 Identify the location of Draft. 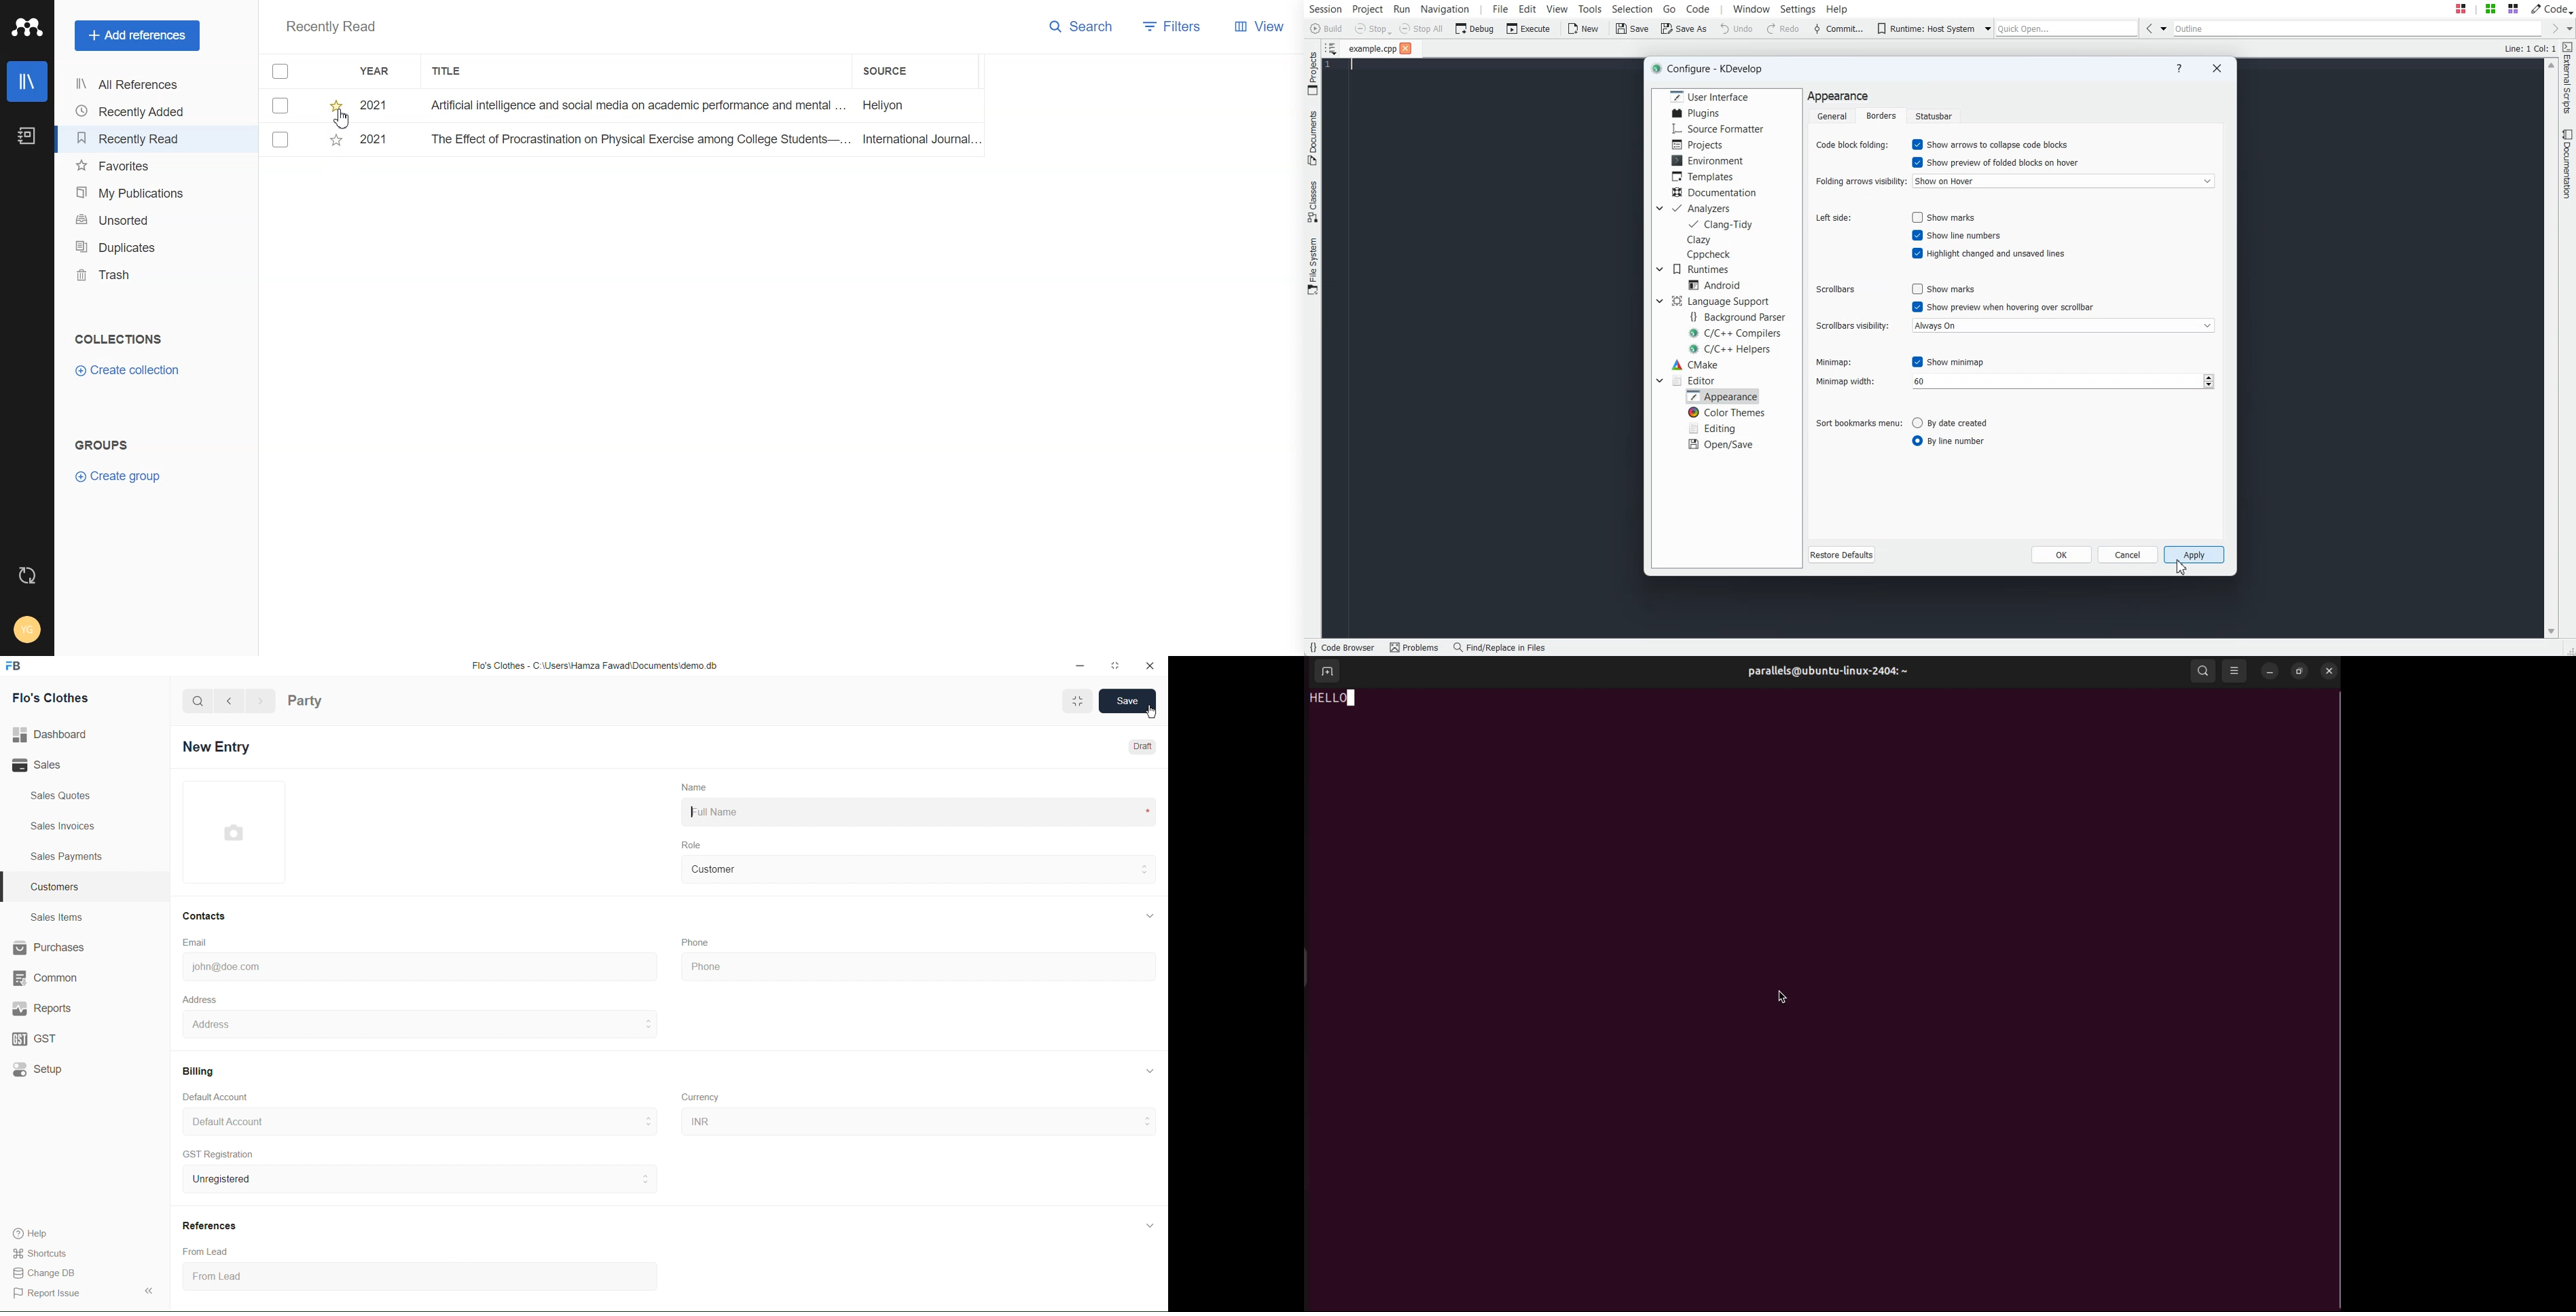
(1144, 745).